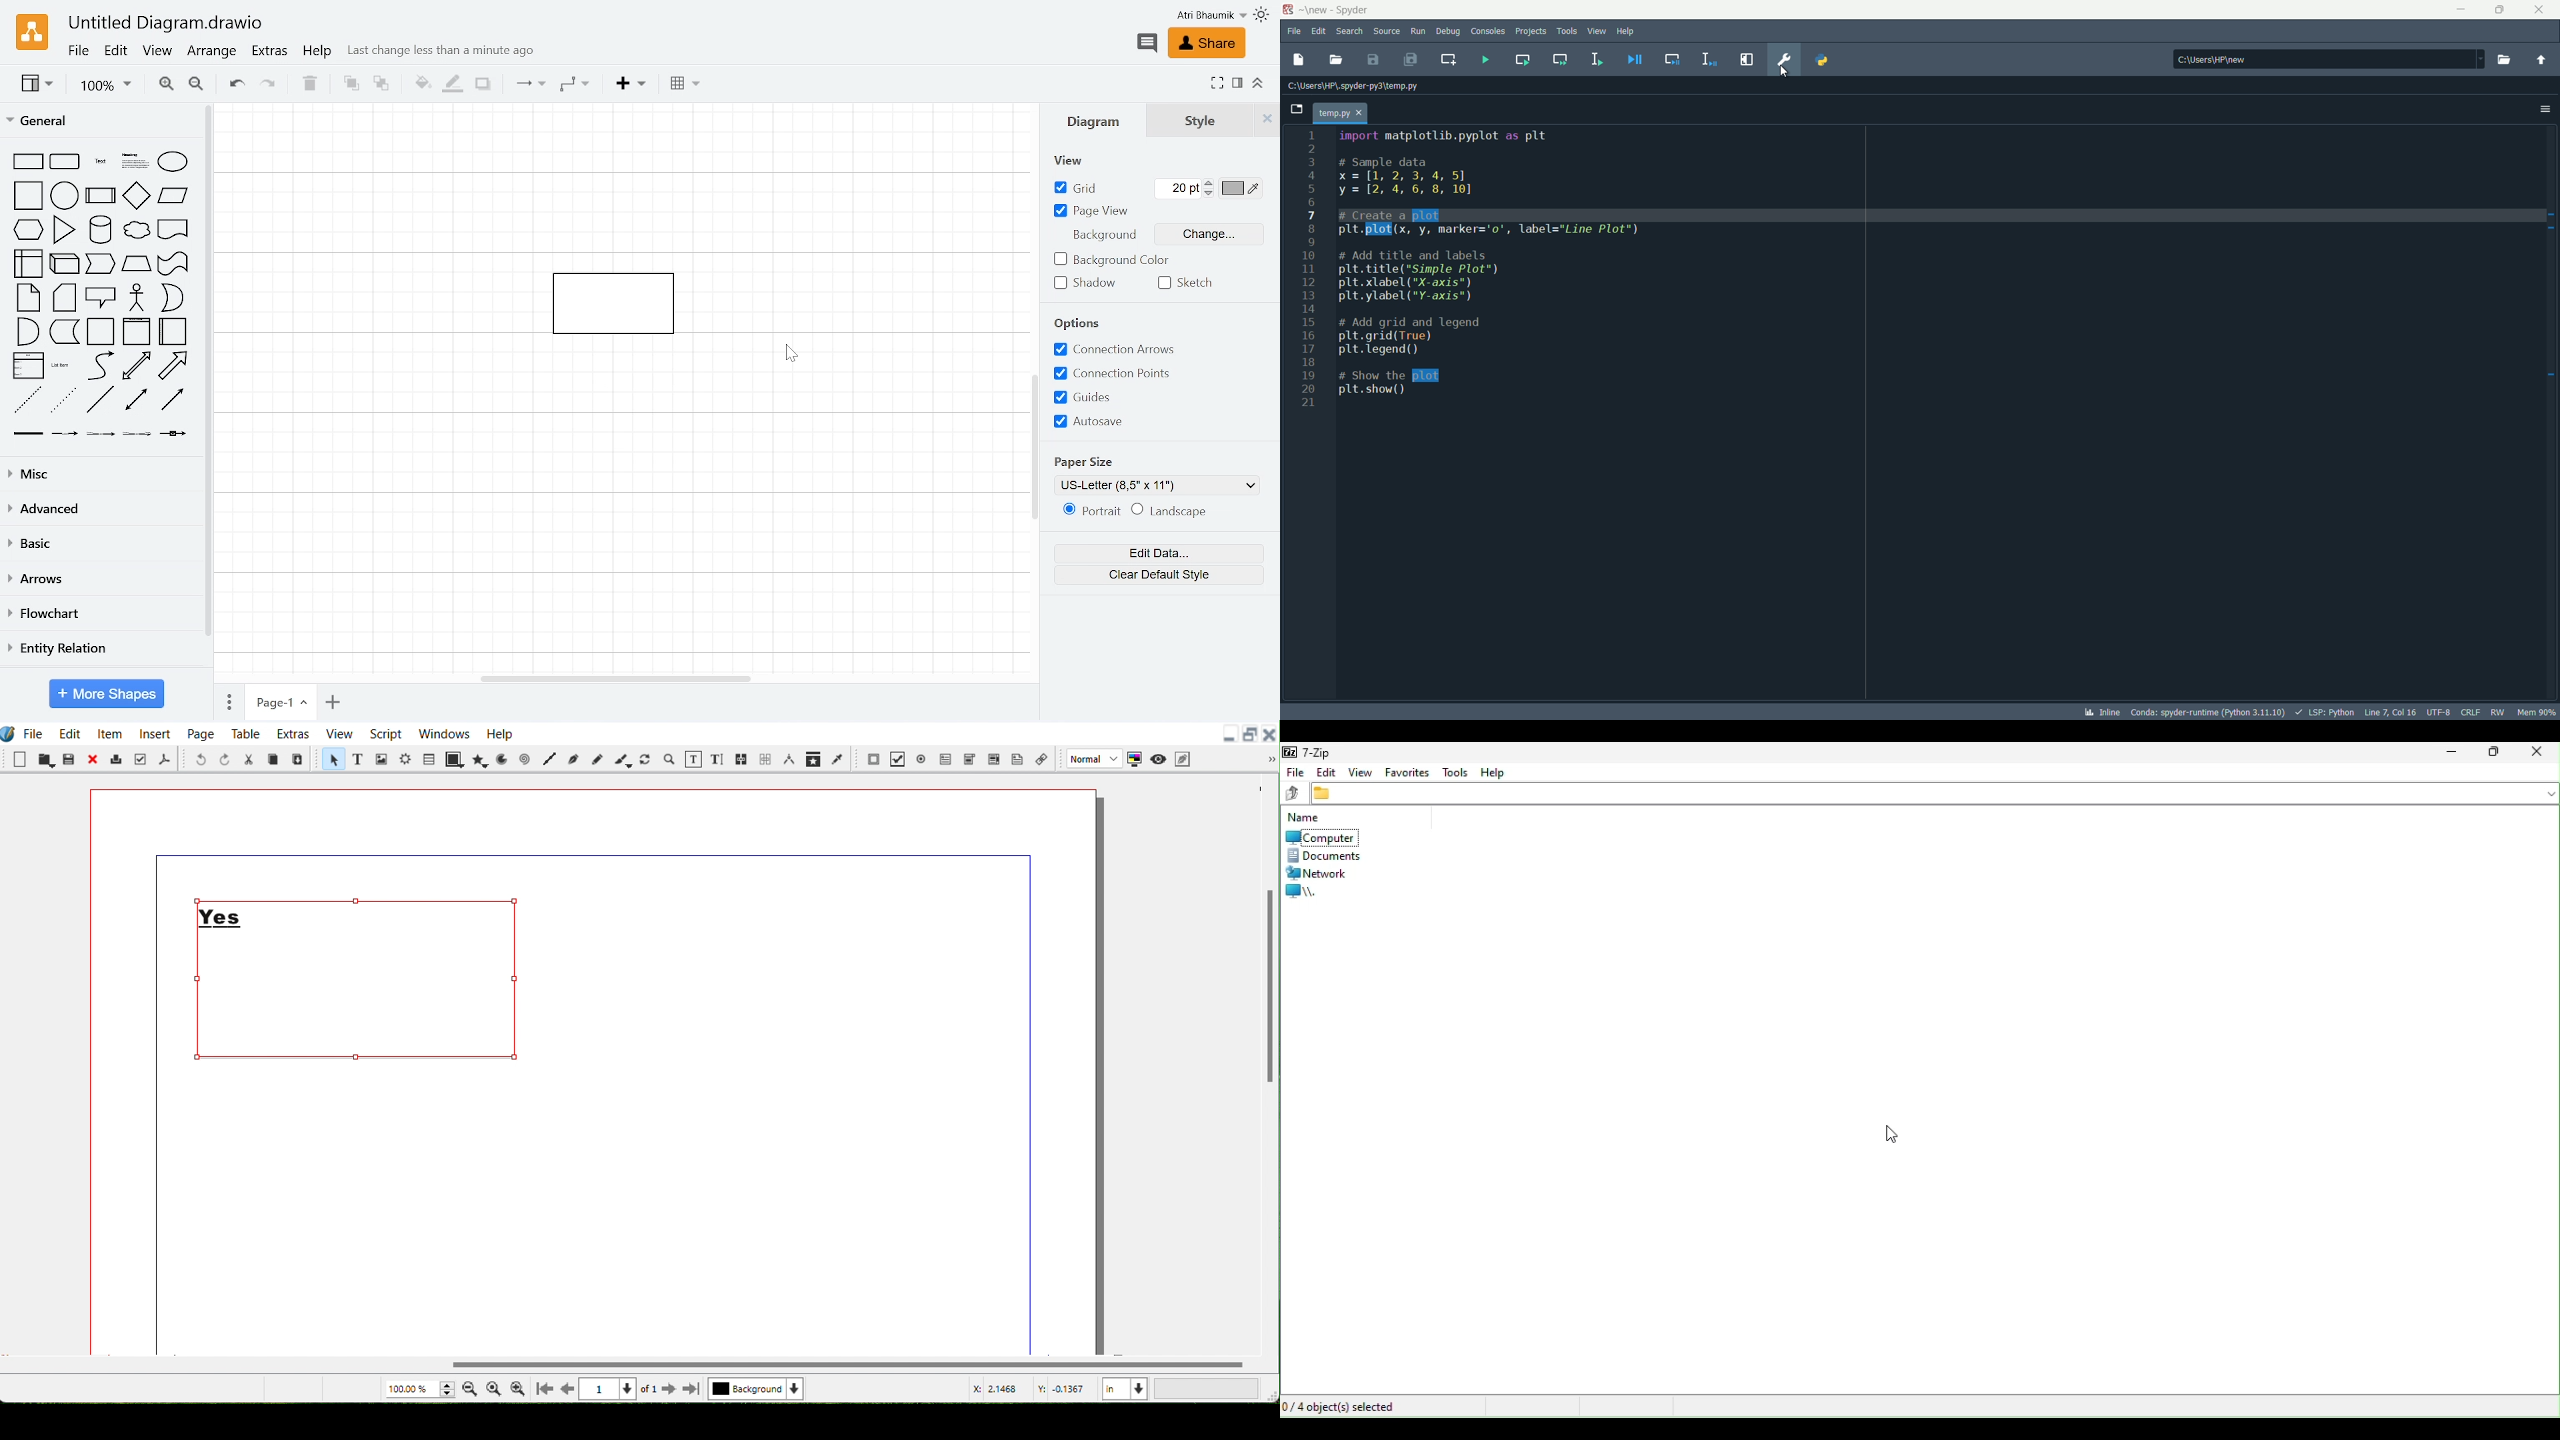  What do you see at coordinates (1341, 112) in the screenshot?
I see `file tab` at bounding box center [1341, 112].